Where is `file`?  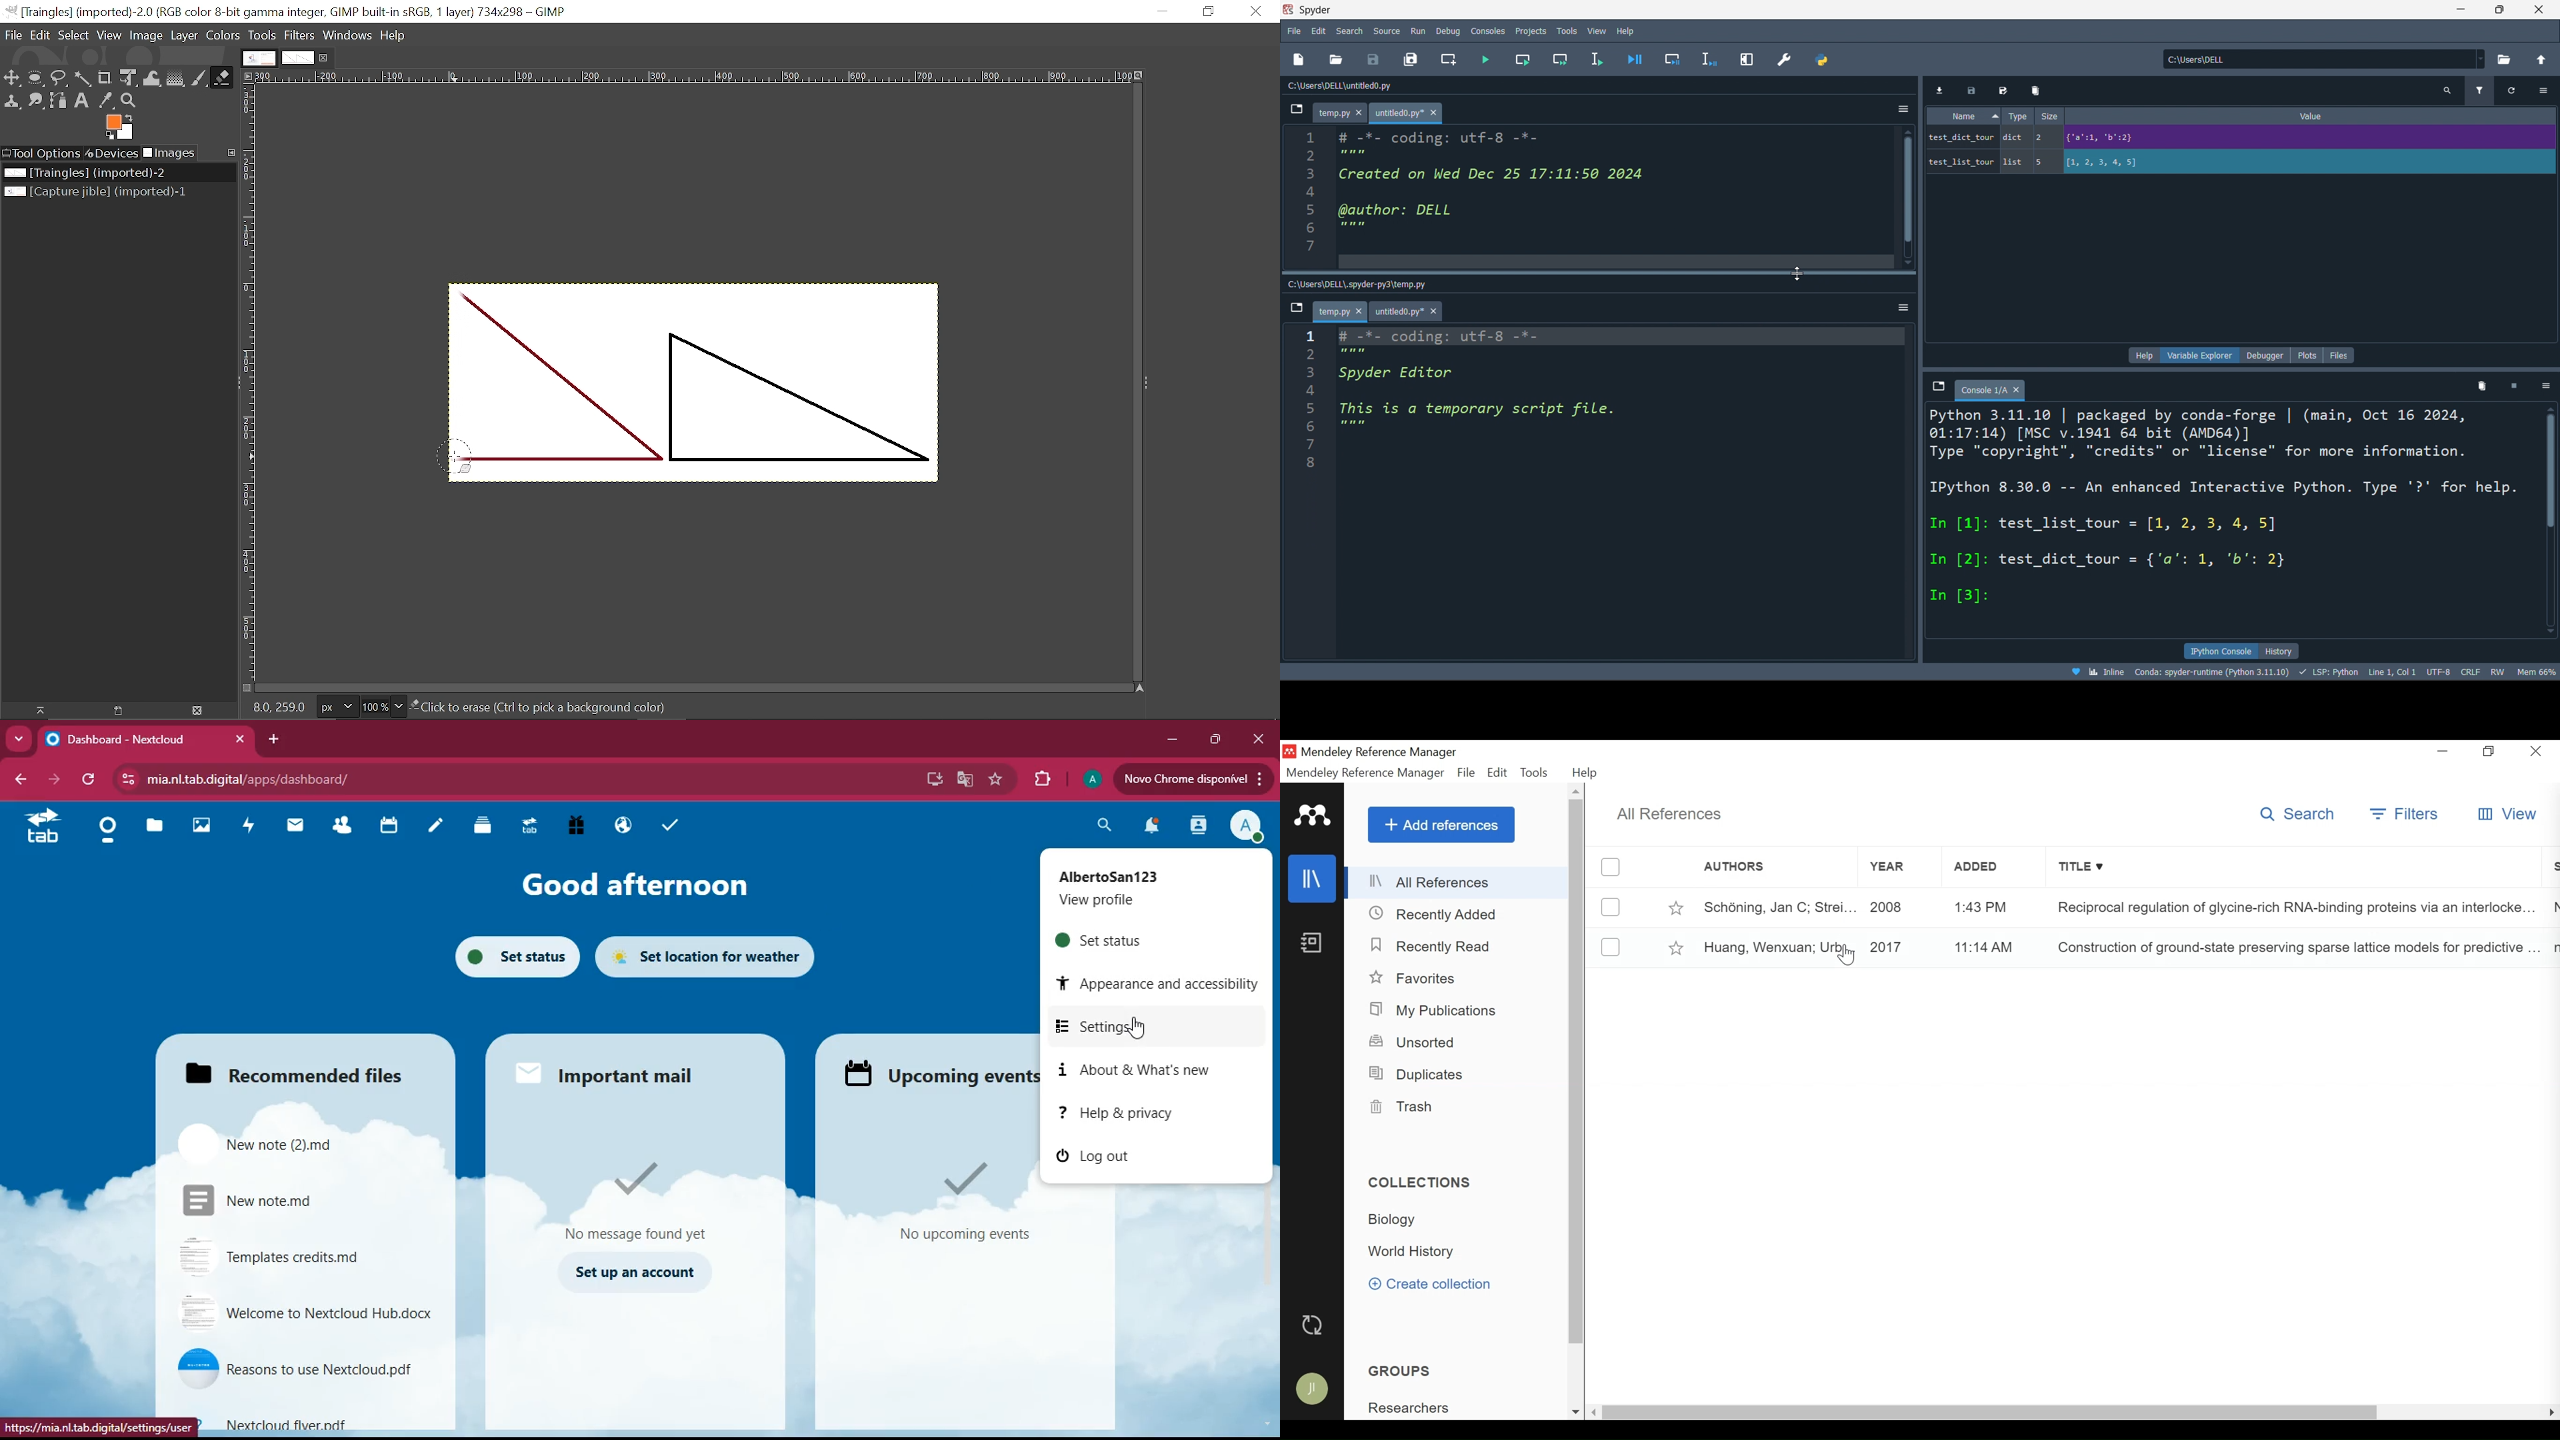 file is located at coordinates (321, 1423).